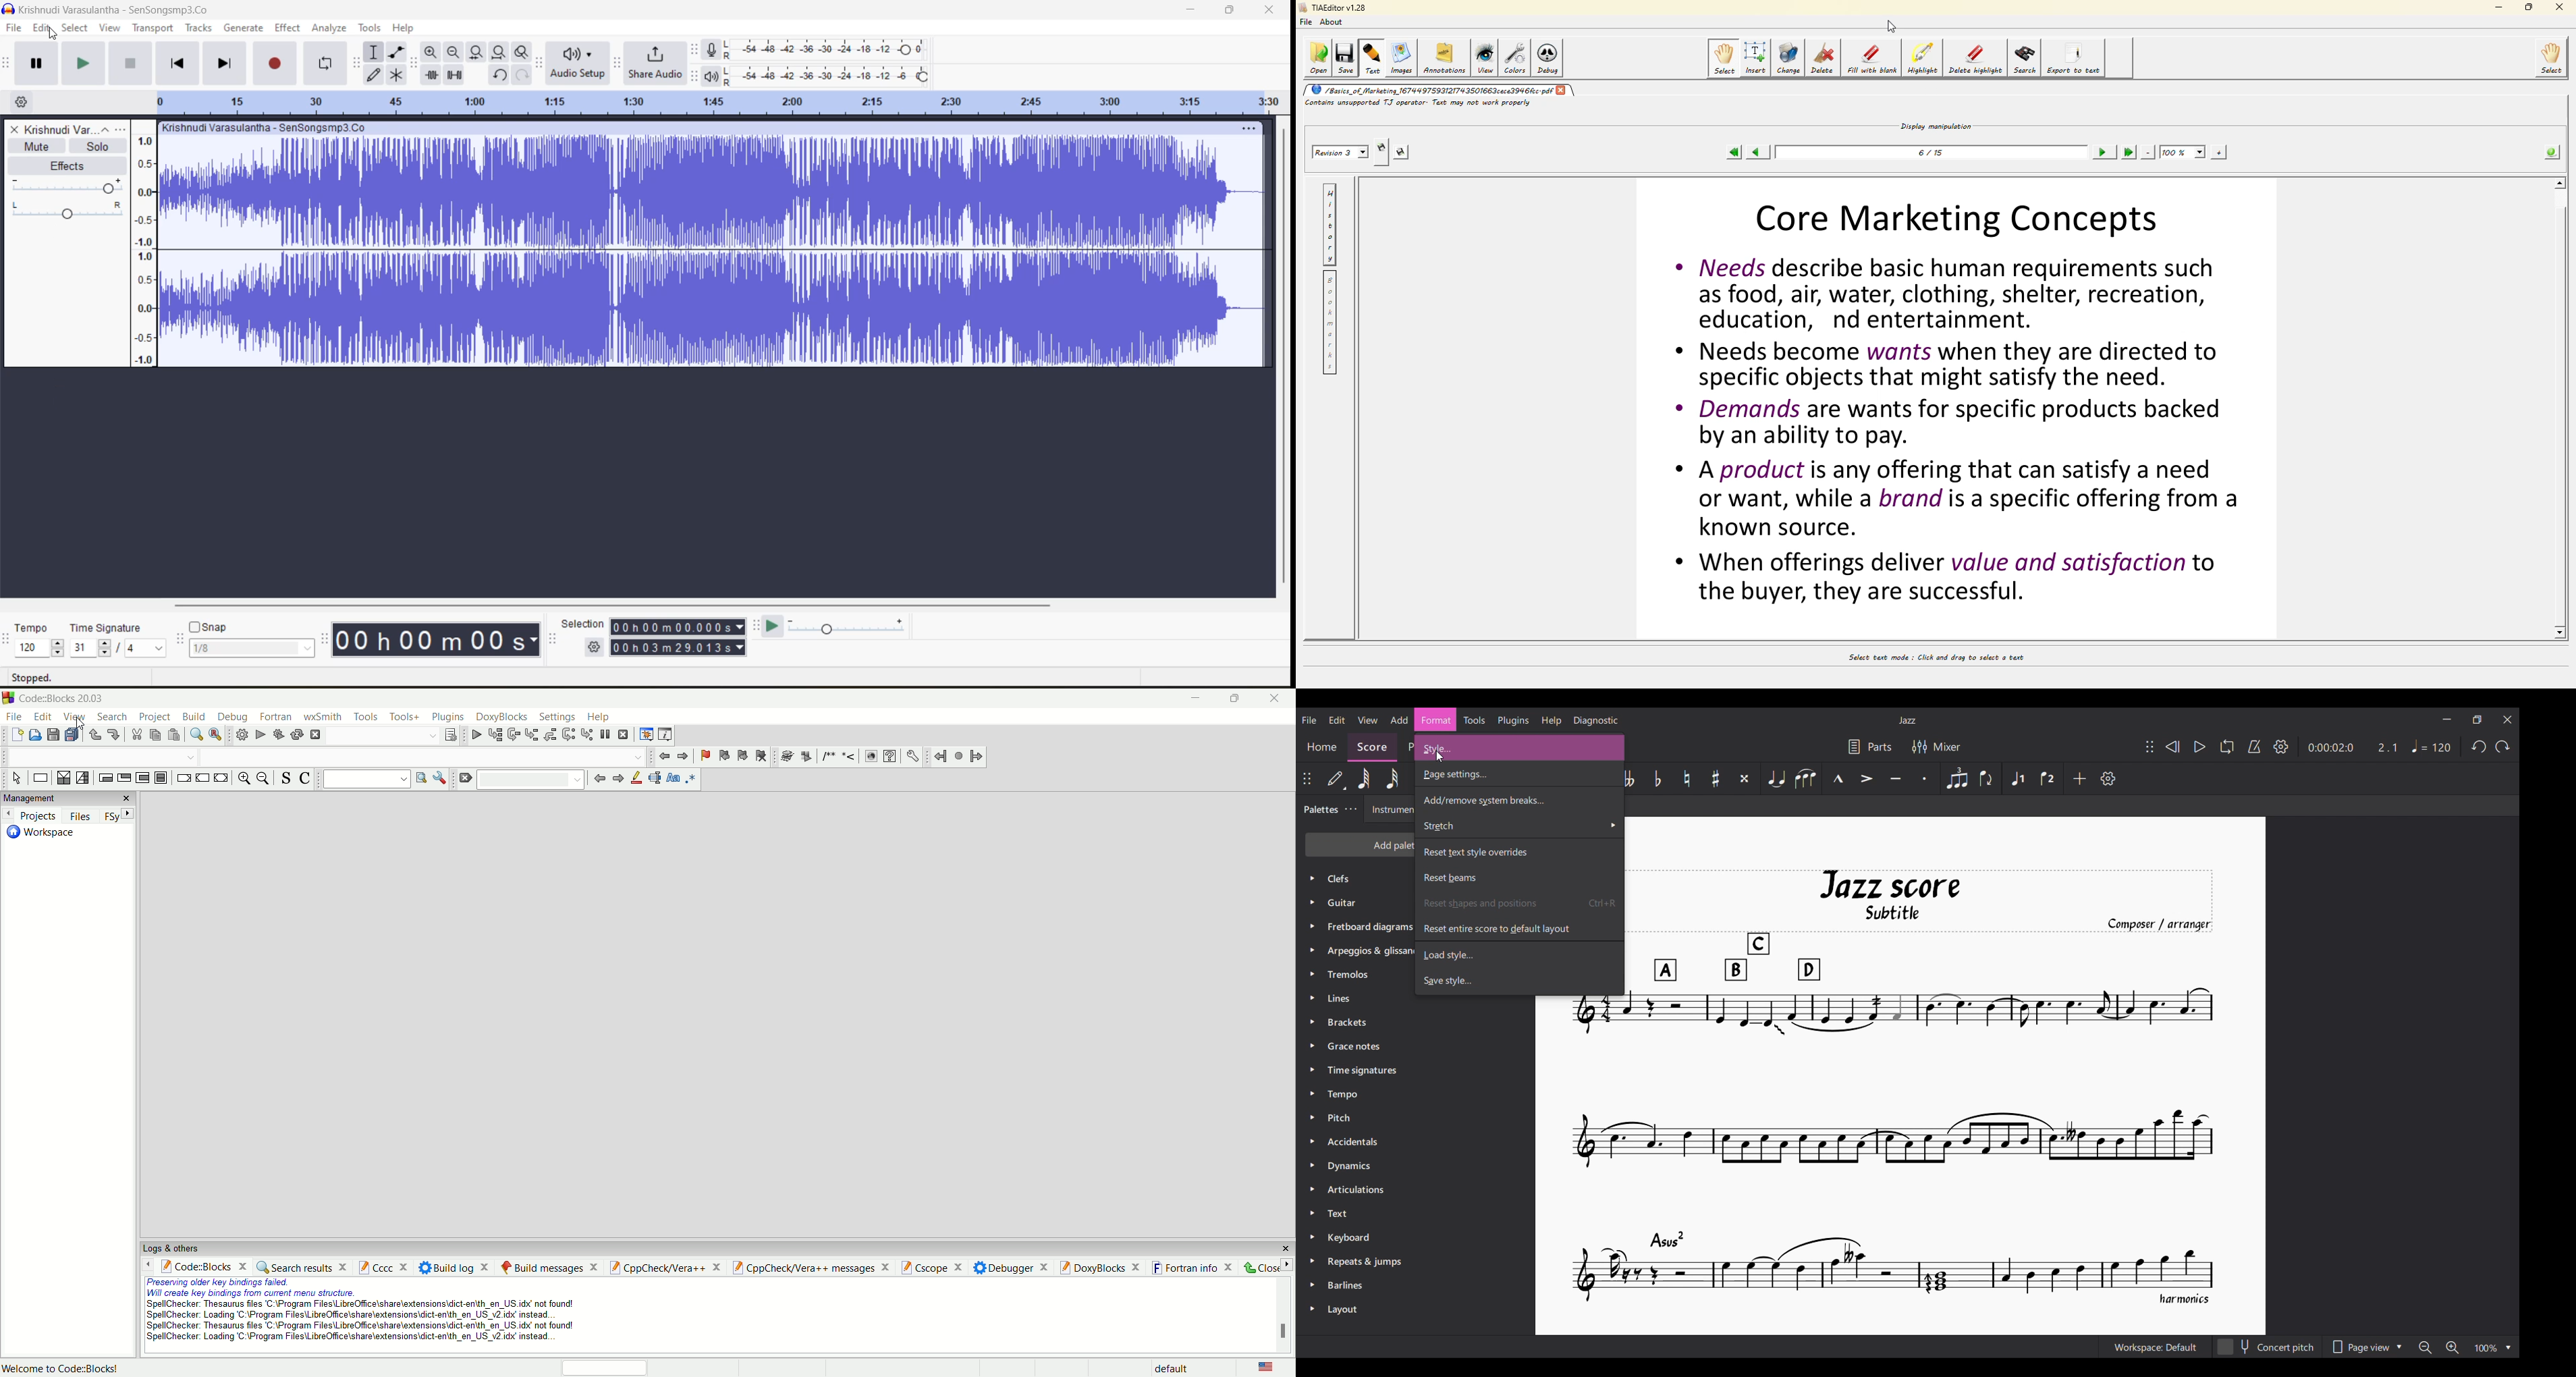 This screenshot has height=1400, width=2576. What do you see at coordinates (36, 146) in the screenshot?
I see `mute` at bounding box center [36, 146].